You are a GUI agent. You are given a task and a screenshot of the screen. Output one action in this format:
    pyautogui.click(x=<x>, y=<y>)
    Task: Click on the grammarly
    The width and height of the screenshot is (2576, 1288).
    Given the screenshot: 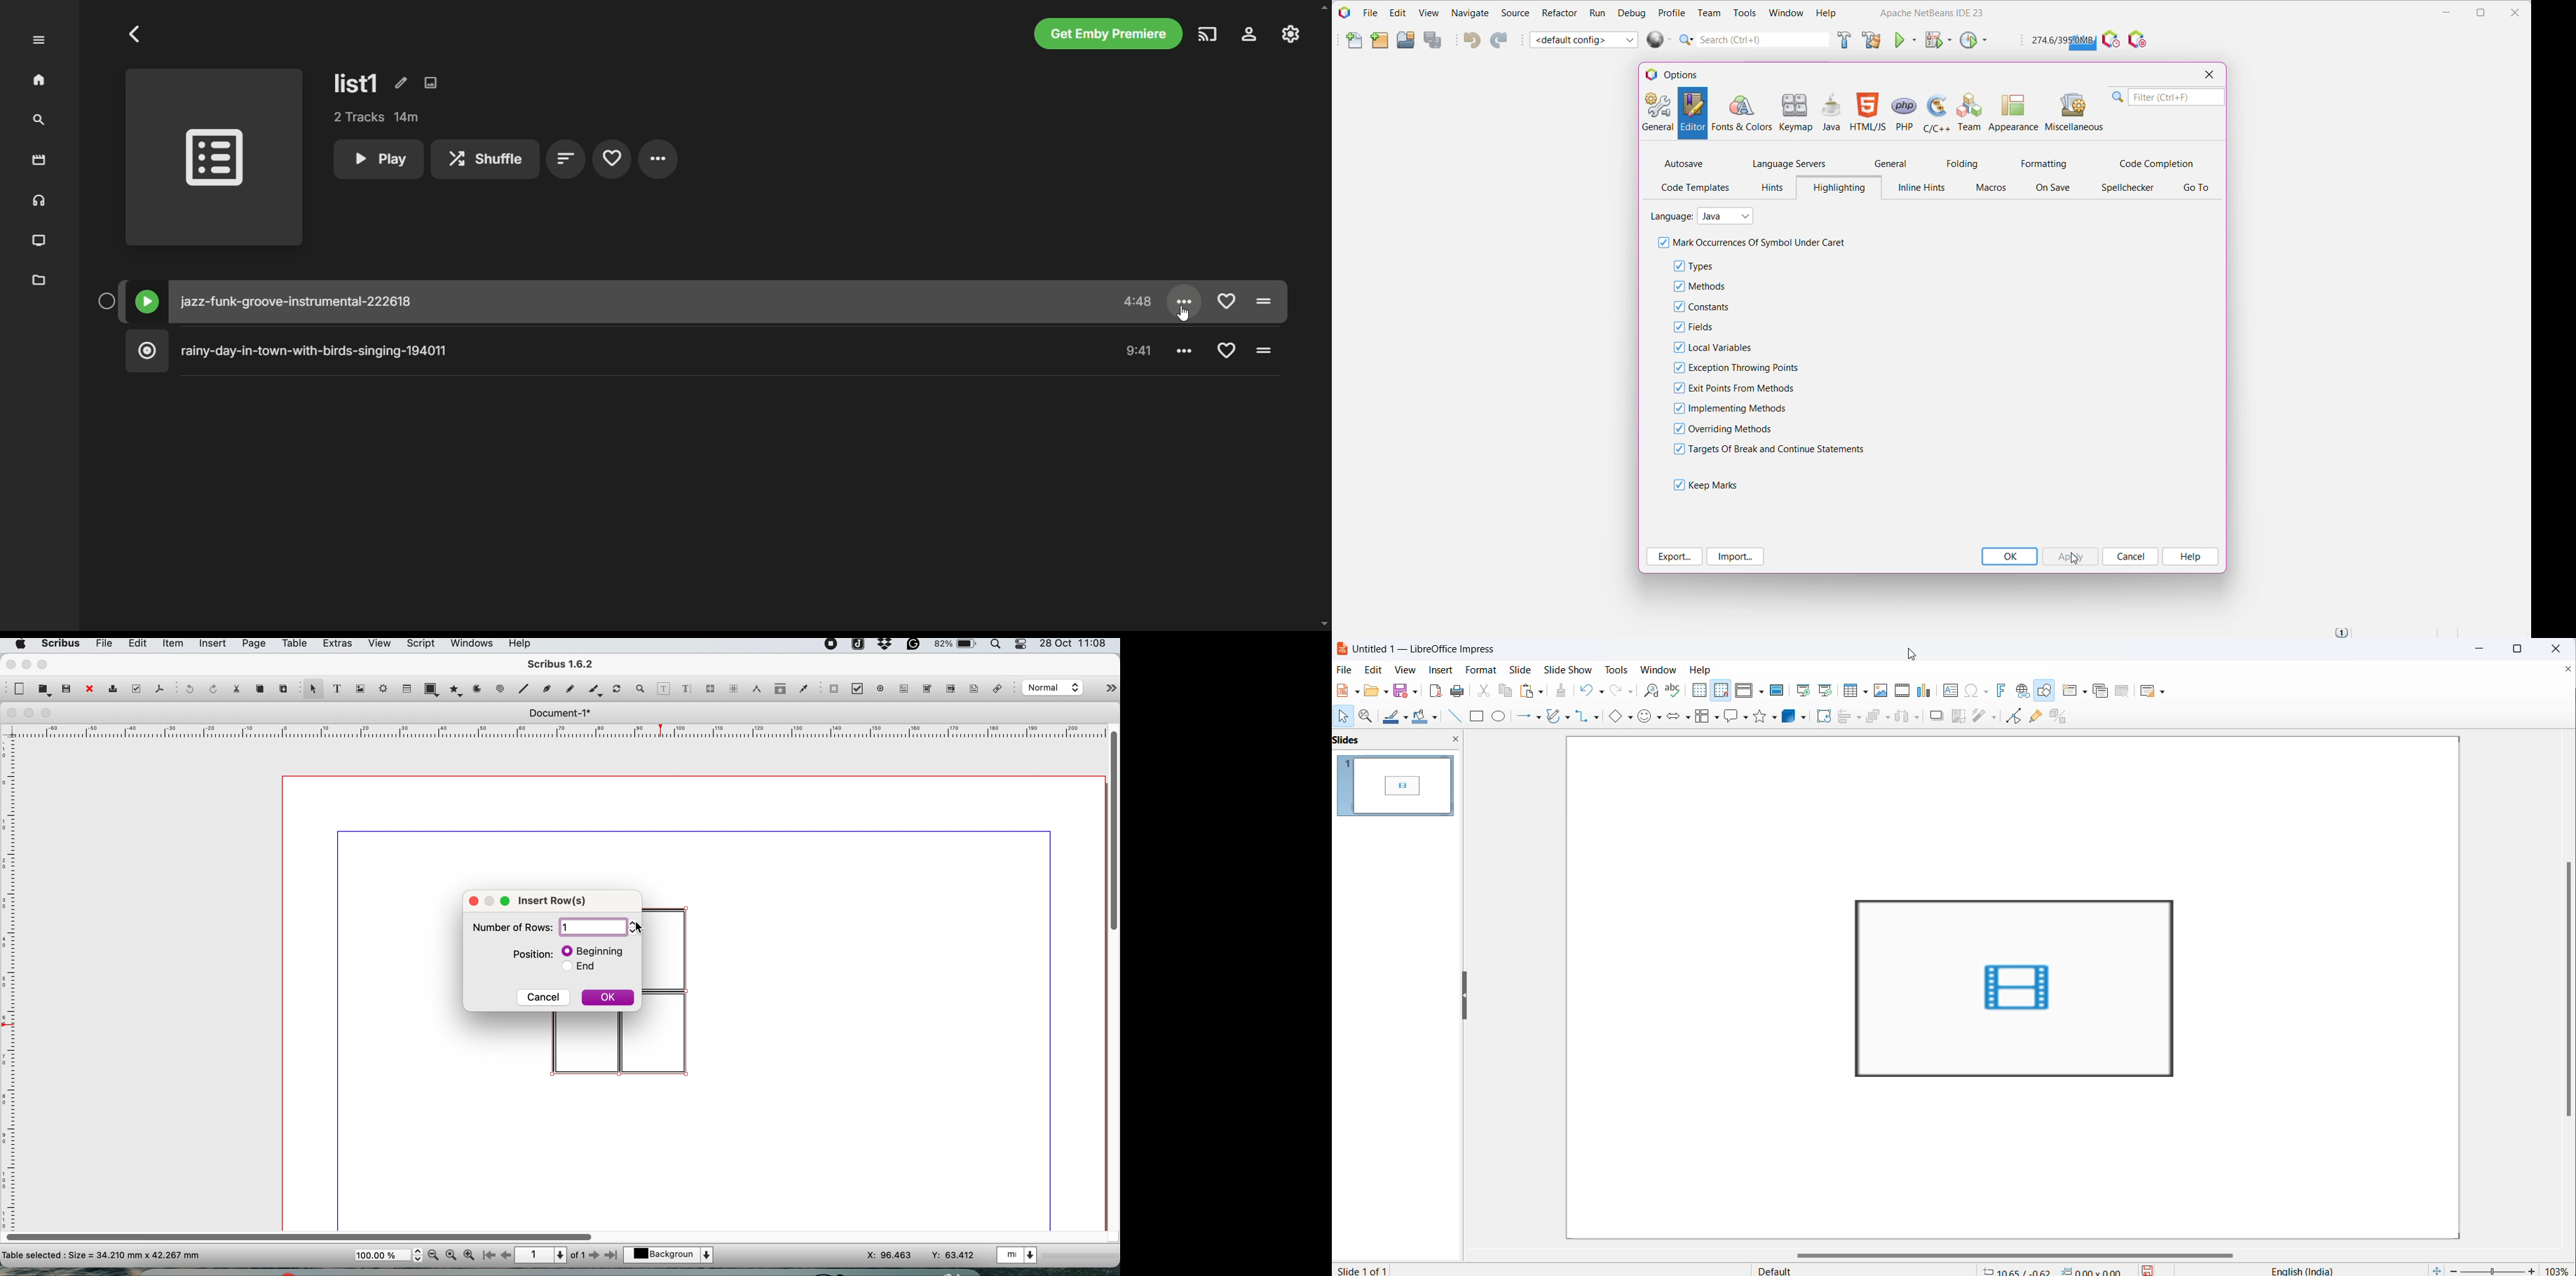 What is the action you would take?
    pyautogui.click(x=915, y=647)
    